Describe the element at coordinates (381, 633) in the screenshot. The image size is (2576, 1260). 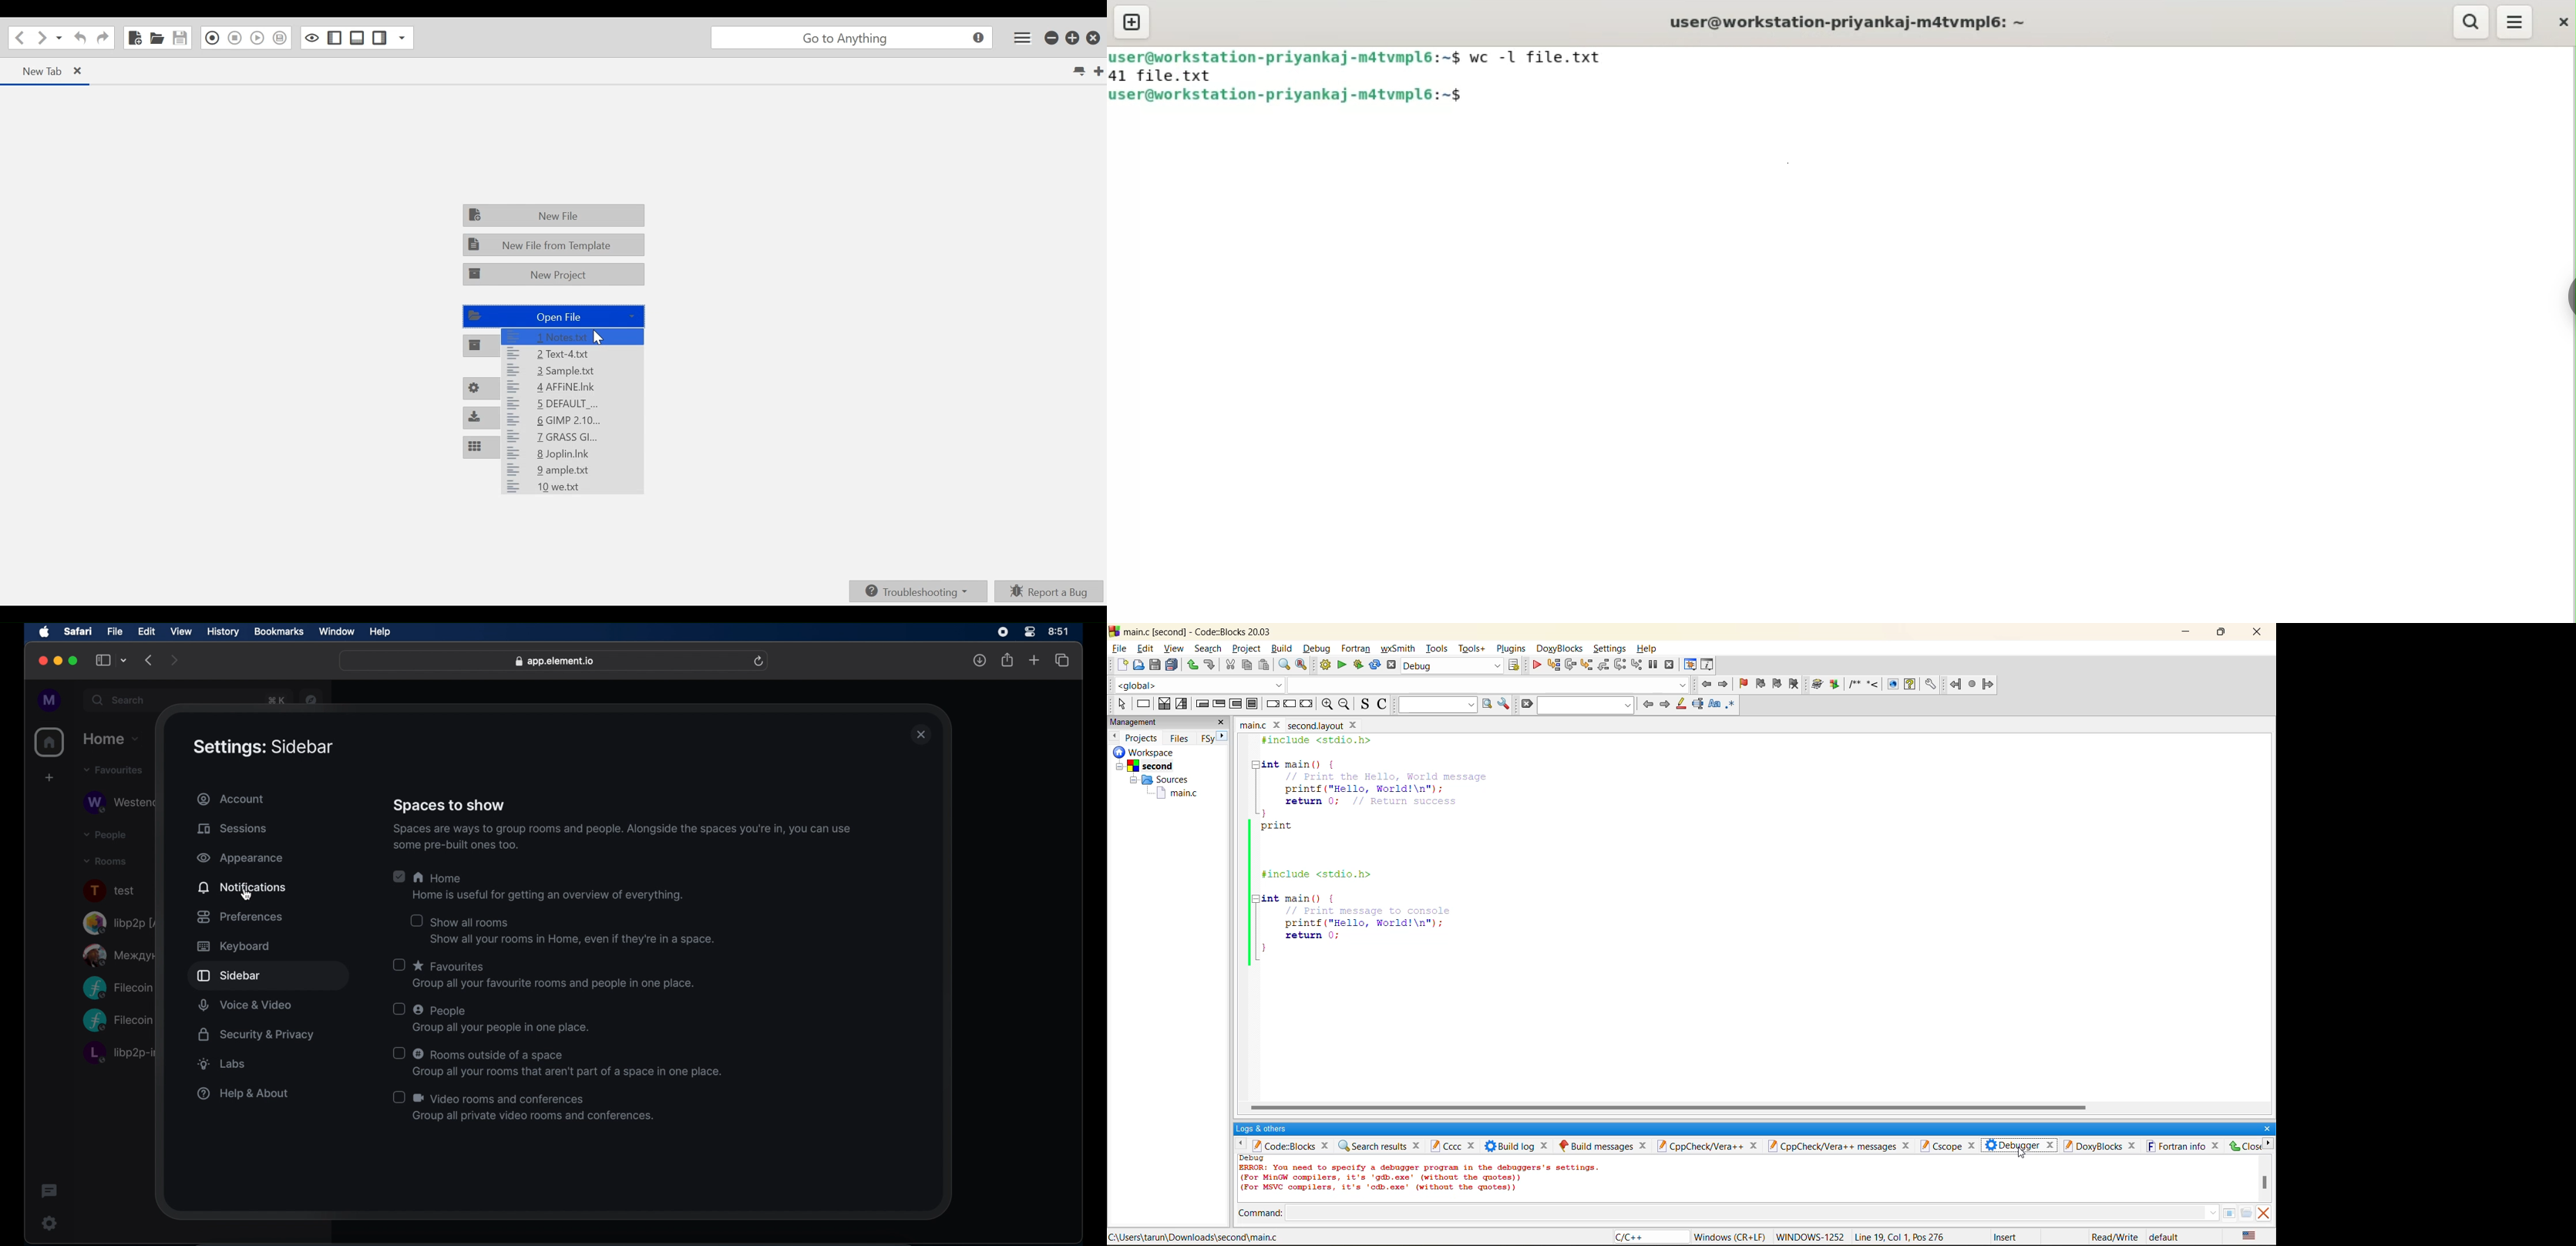
I see `help` at that location.